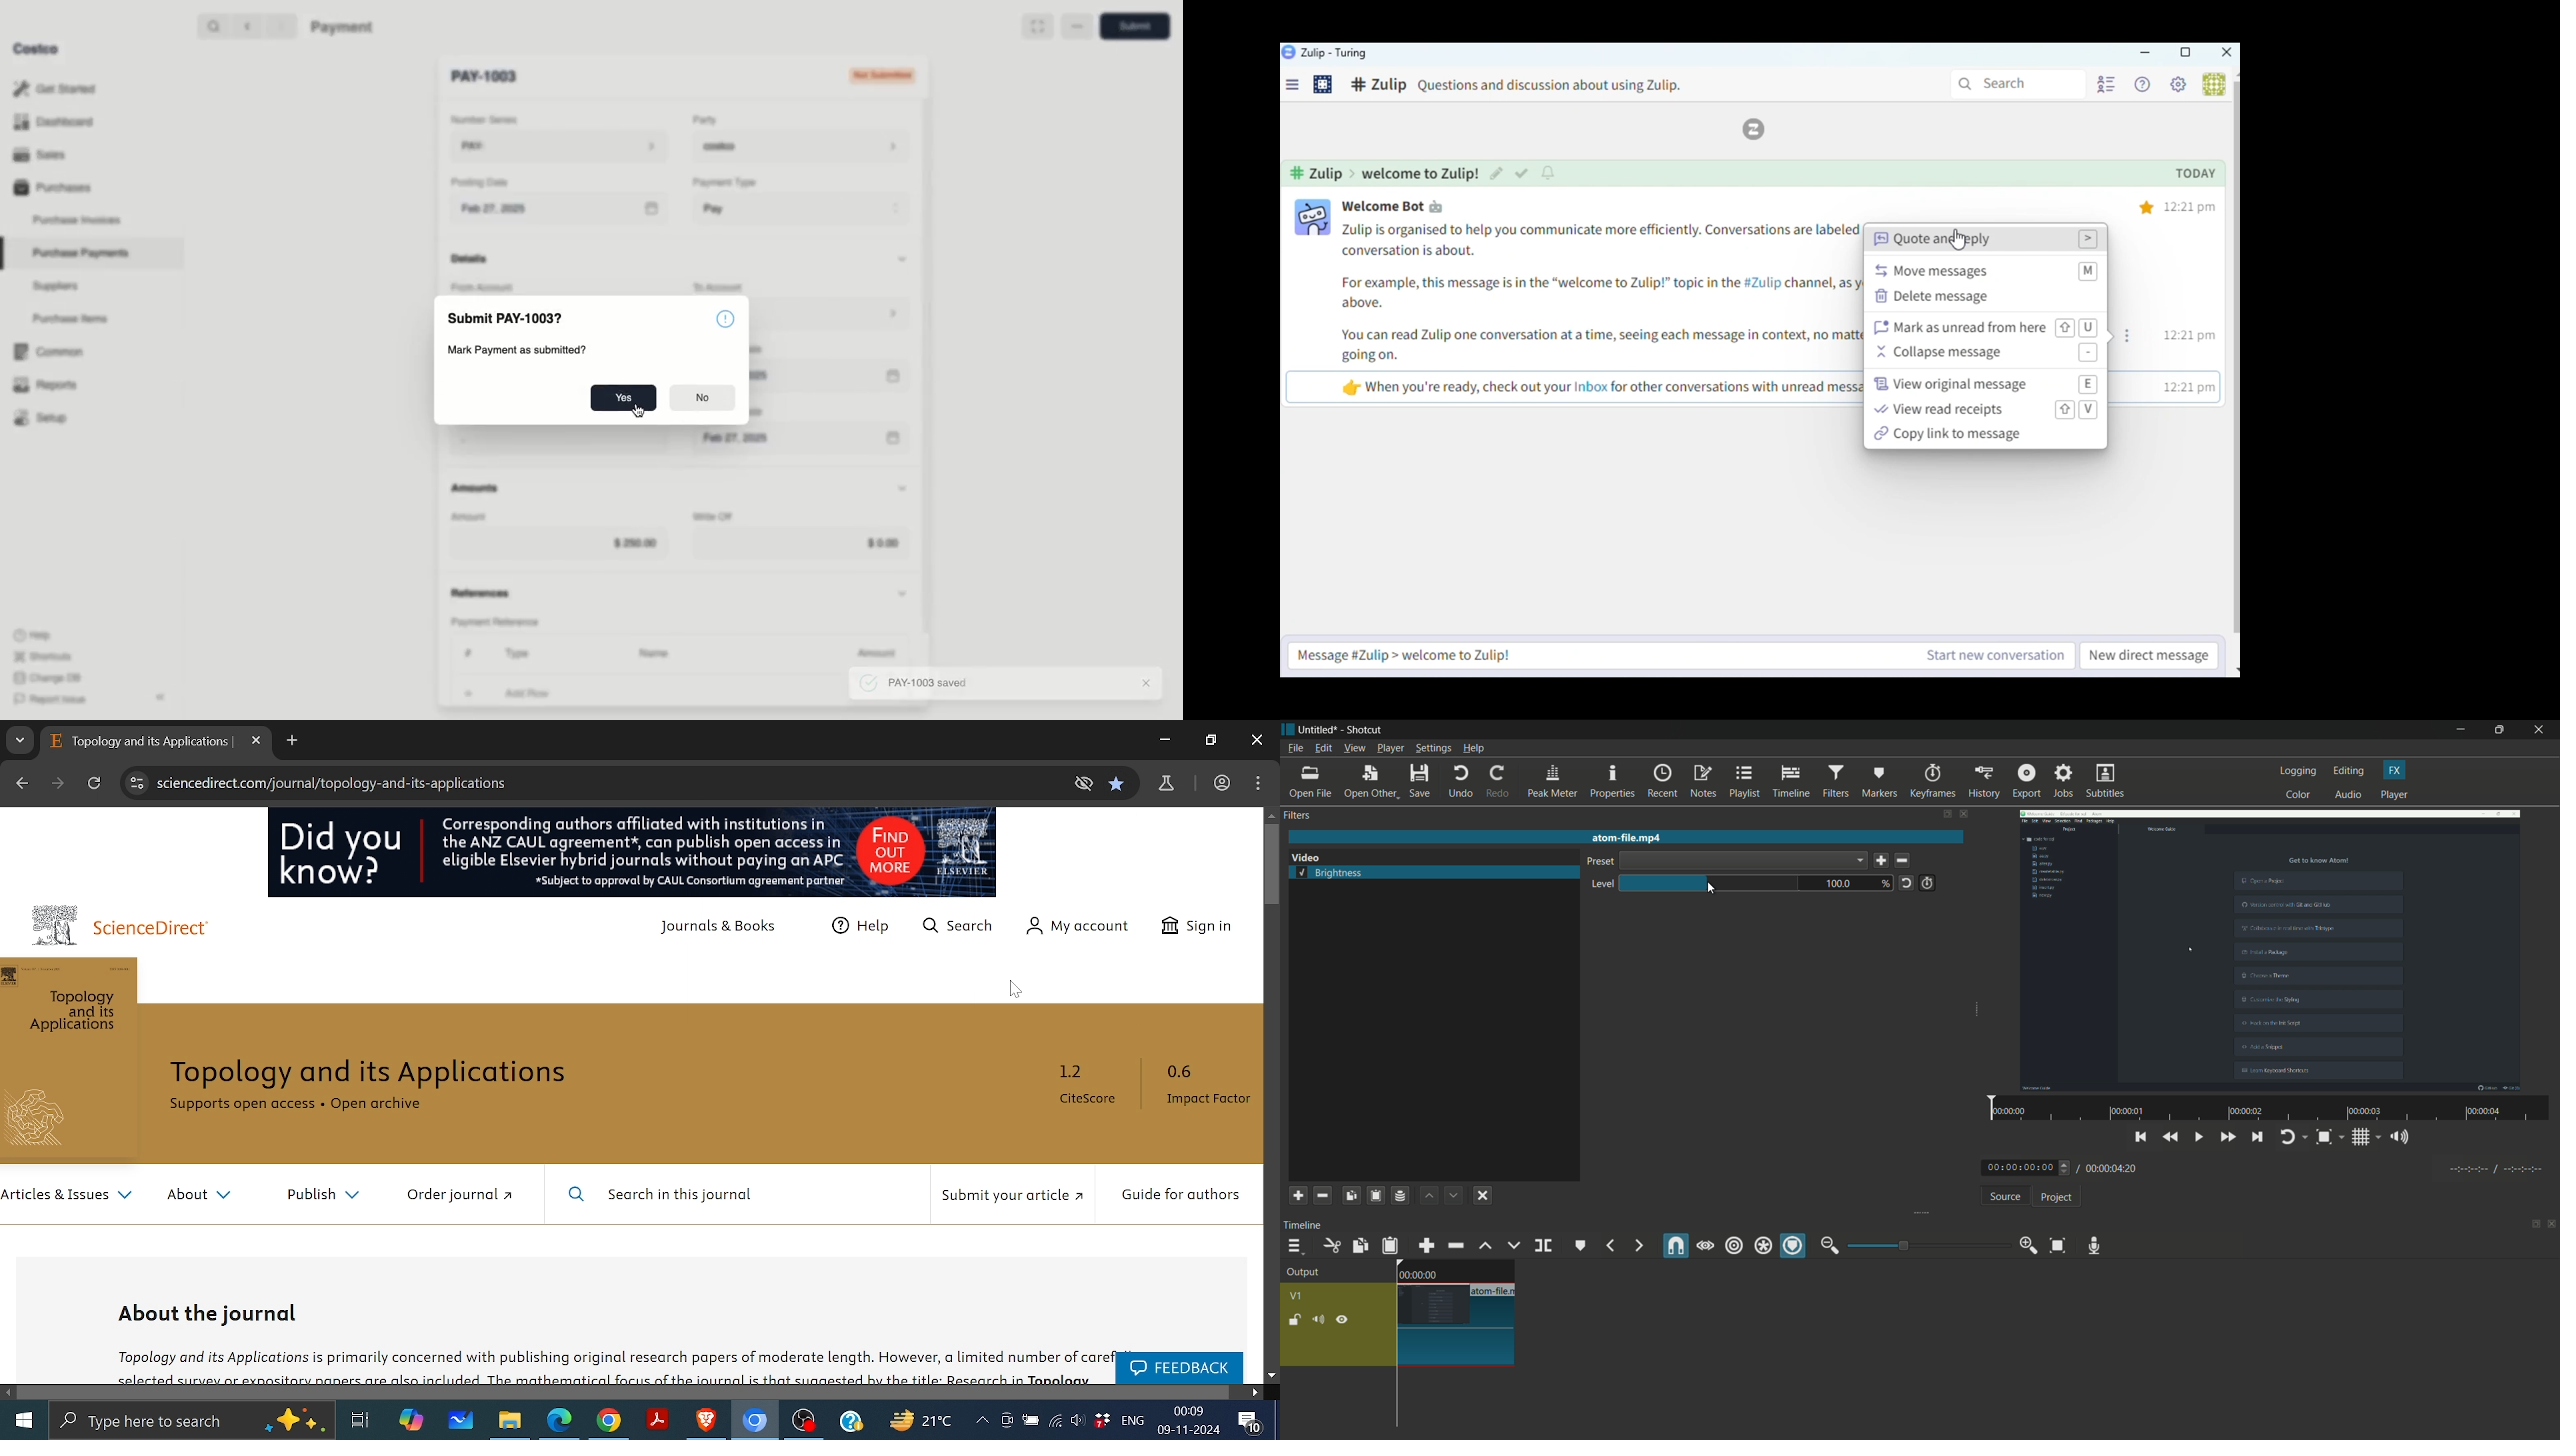 This screenshot has width=2576, height=1456. I want to click on Mark as unread from here, so click(1984, 327).